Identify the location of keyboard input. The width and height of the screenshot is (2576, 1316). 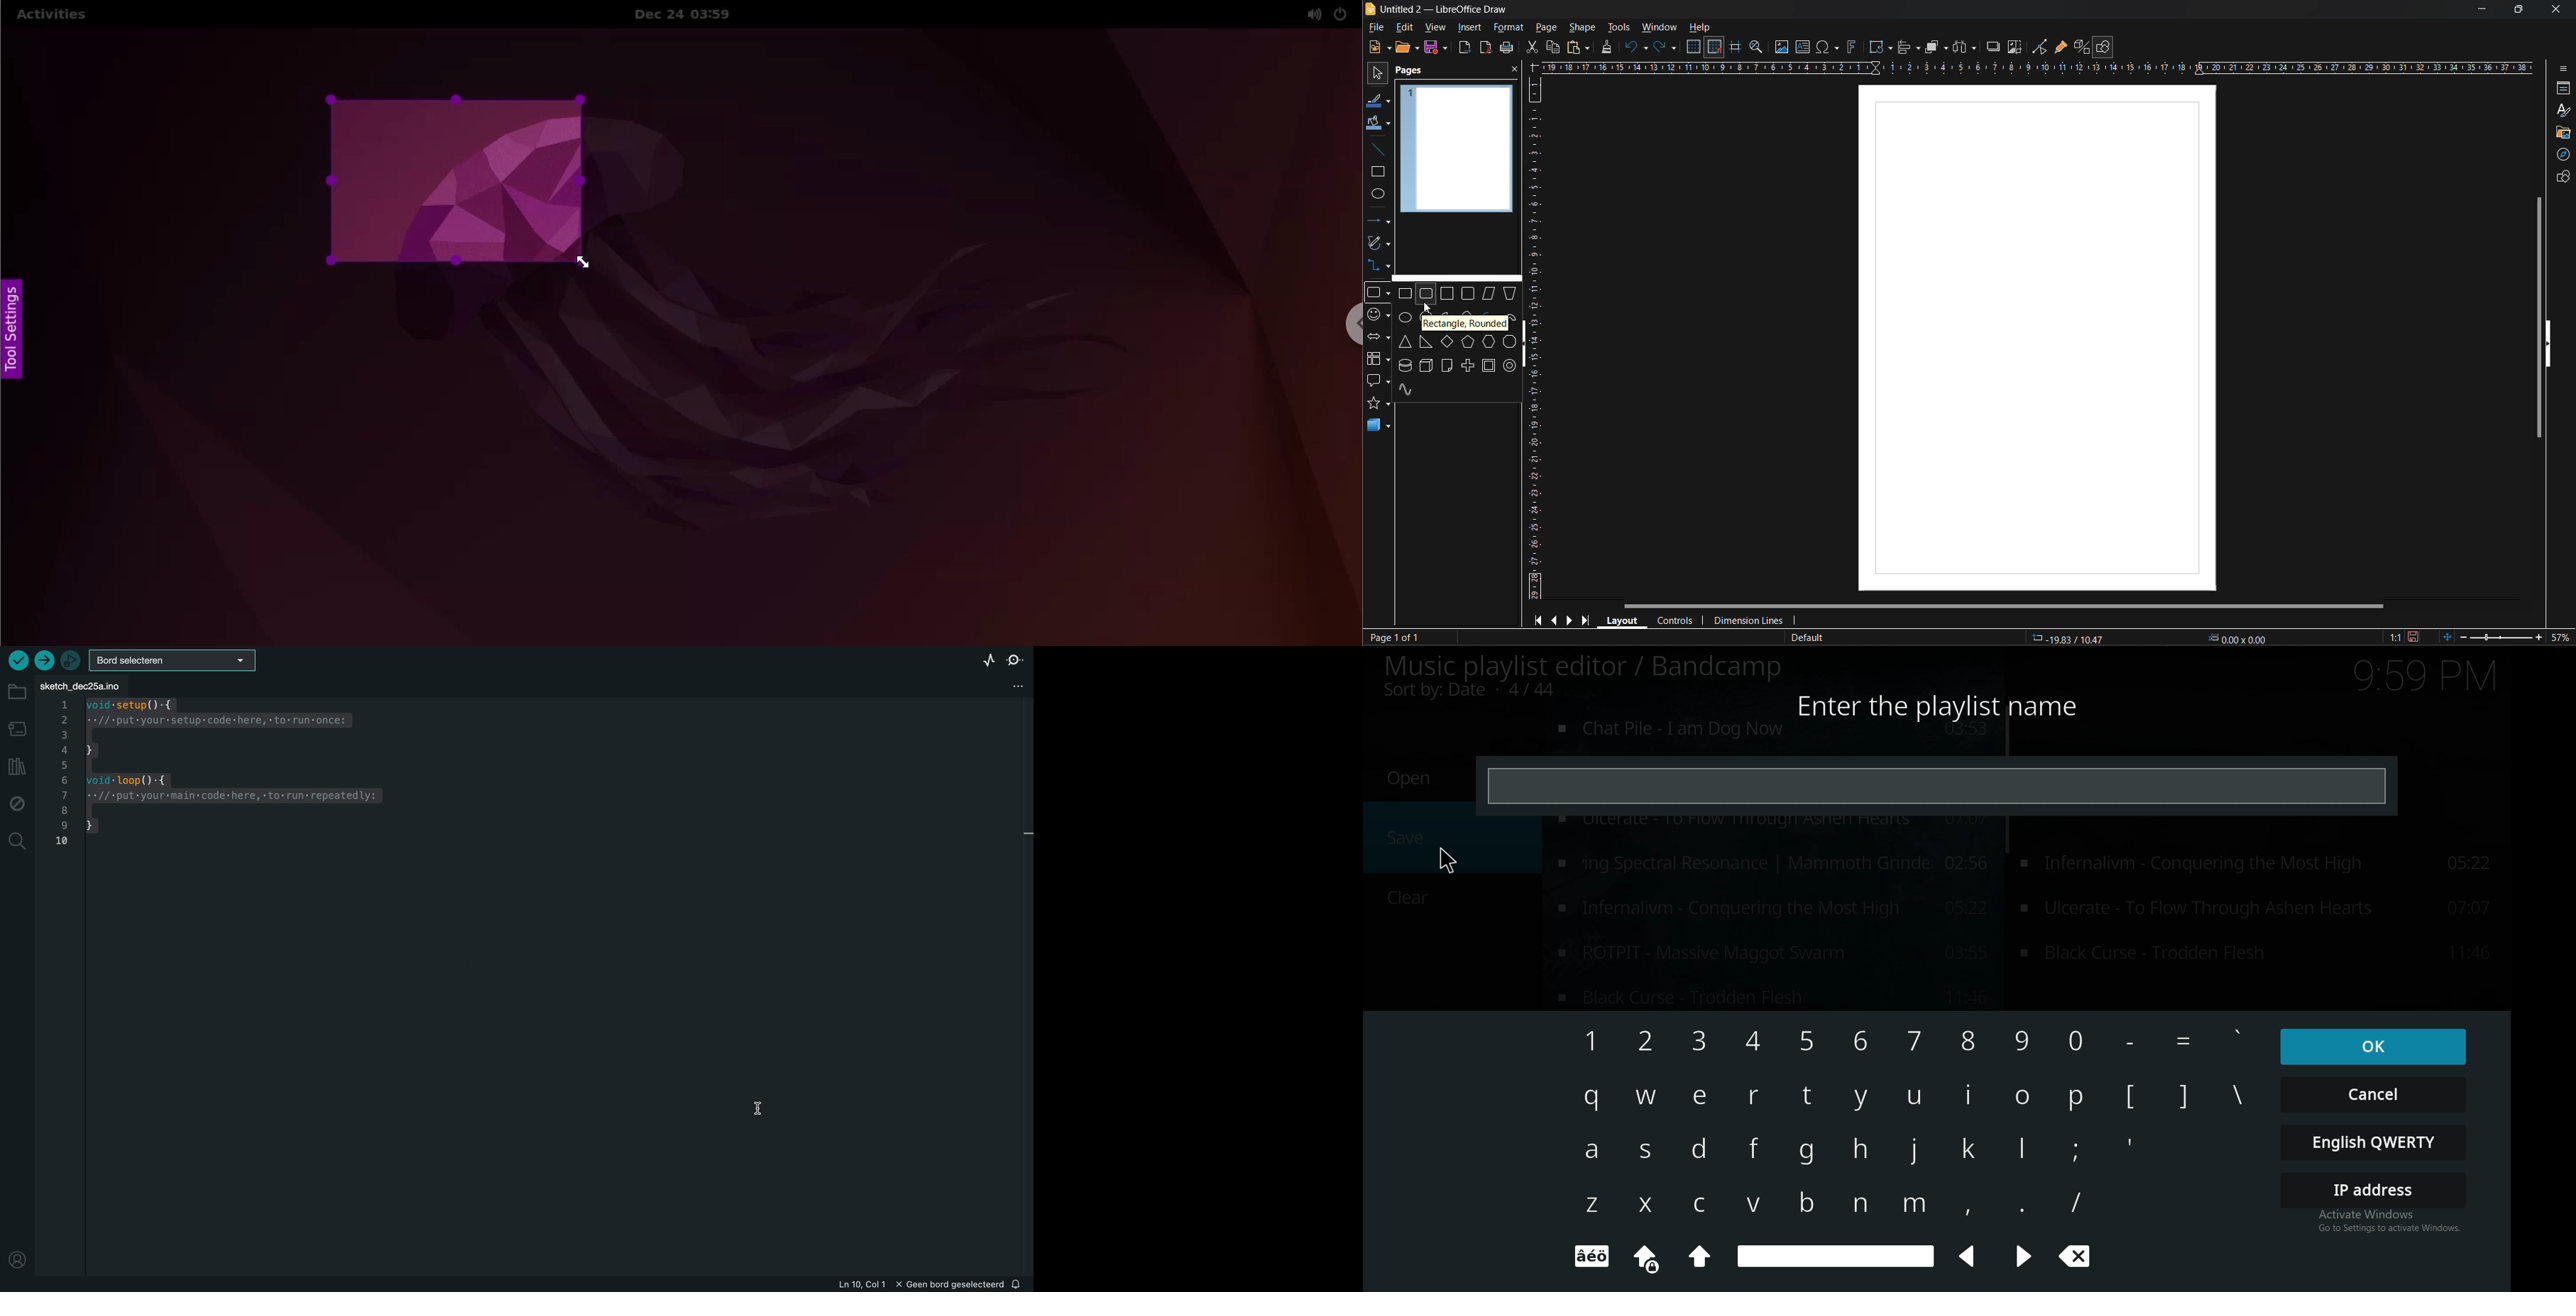
(1857, 1204).